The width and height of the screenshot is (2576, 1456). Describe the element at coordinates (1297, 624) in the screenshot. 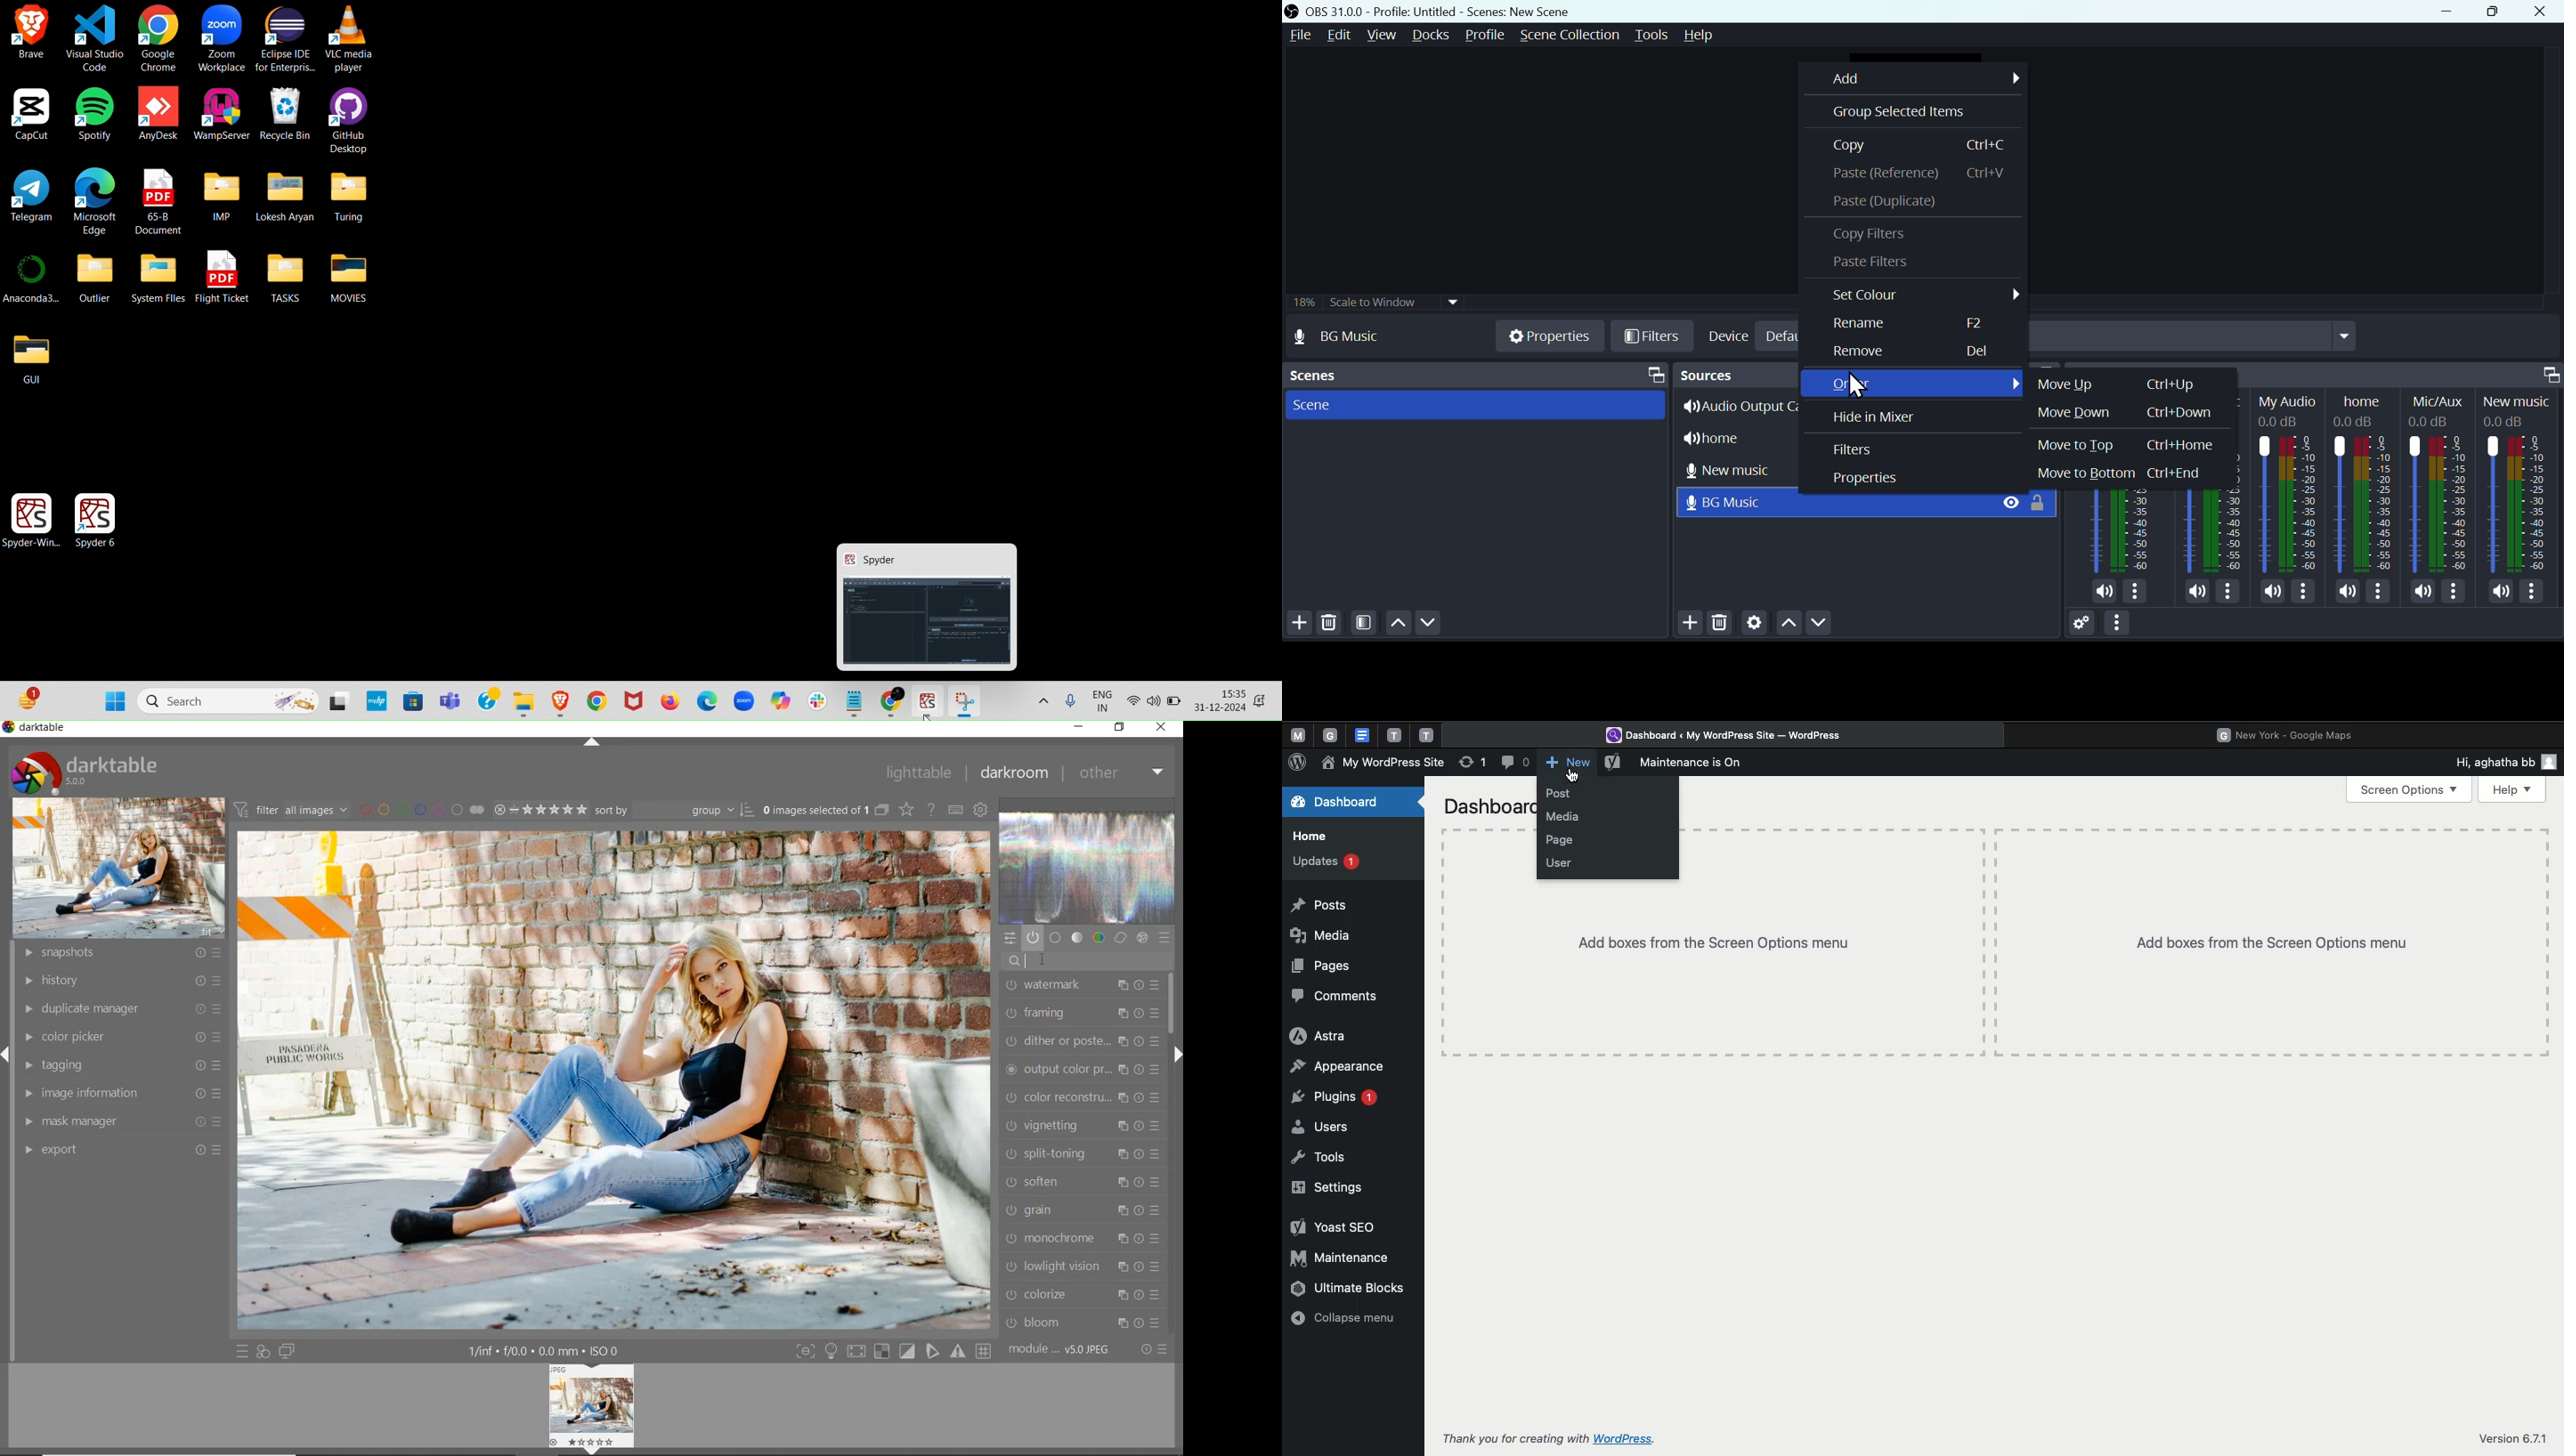

I see `Add` at that location.